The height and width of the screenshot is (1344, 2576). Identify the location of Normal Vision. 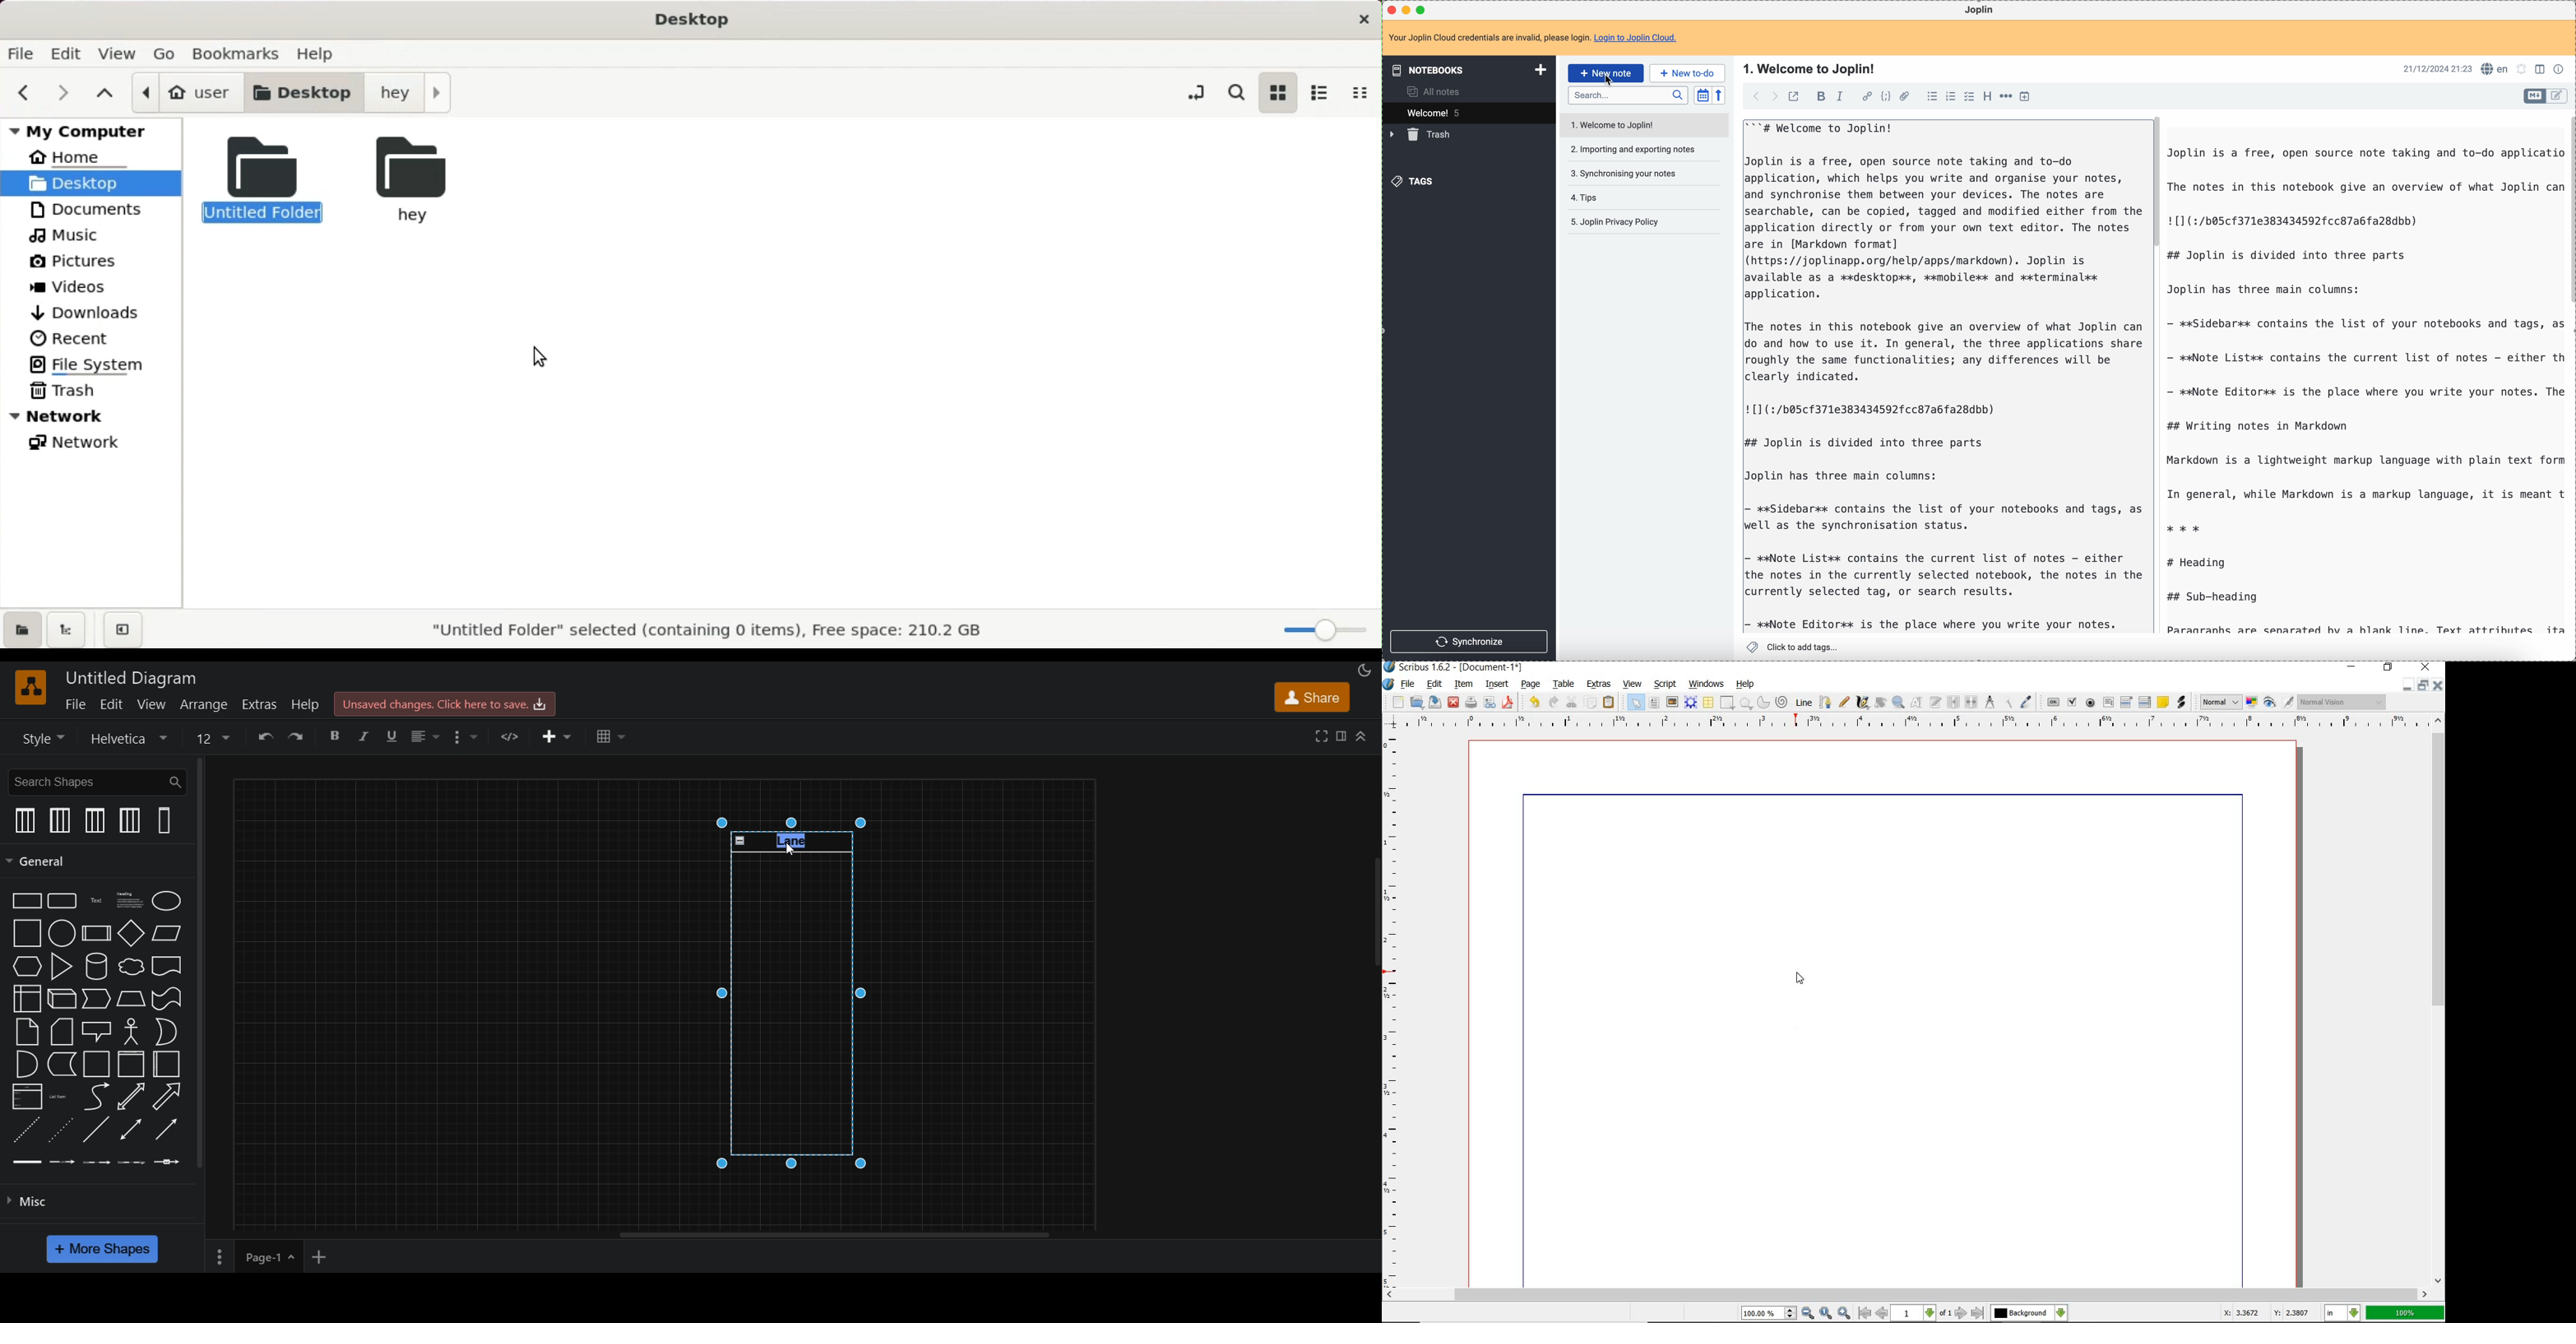
(2341, 701).